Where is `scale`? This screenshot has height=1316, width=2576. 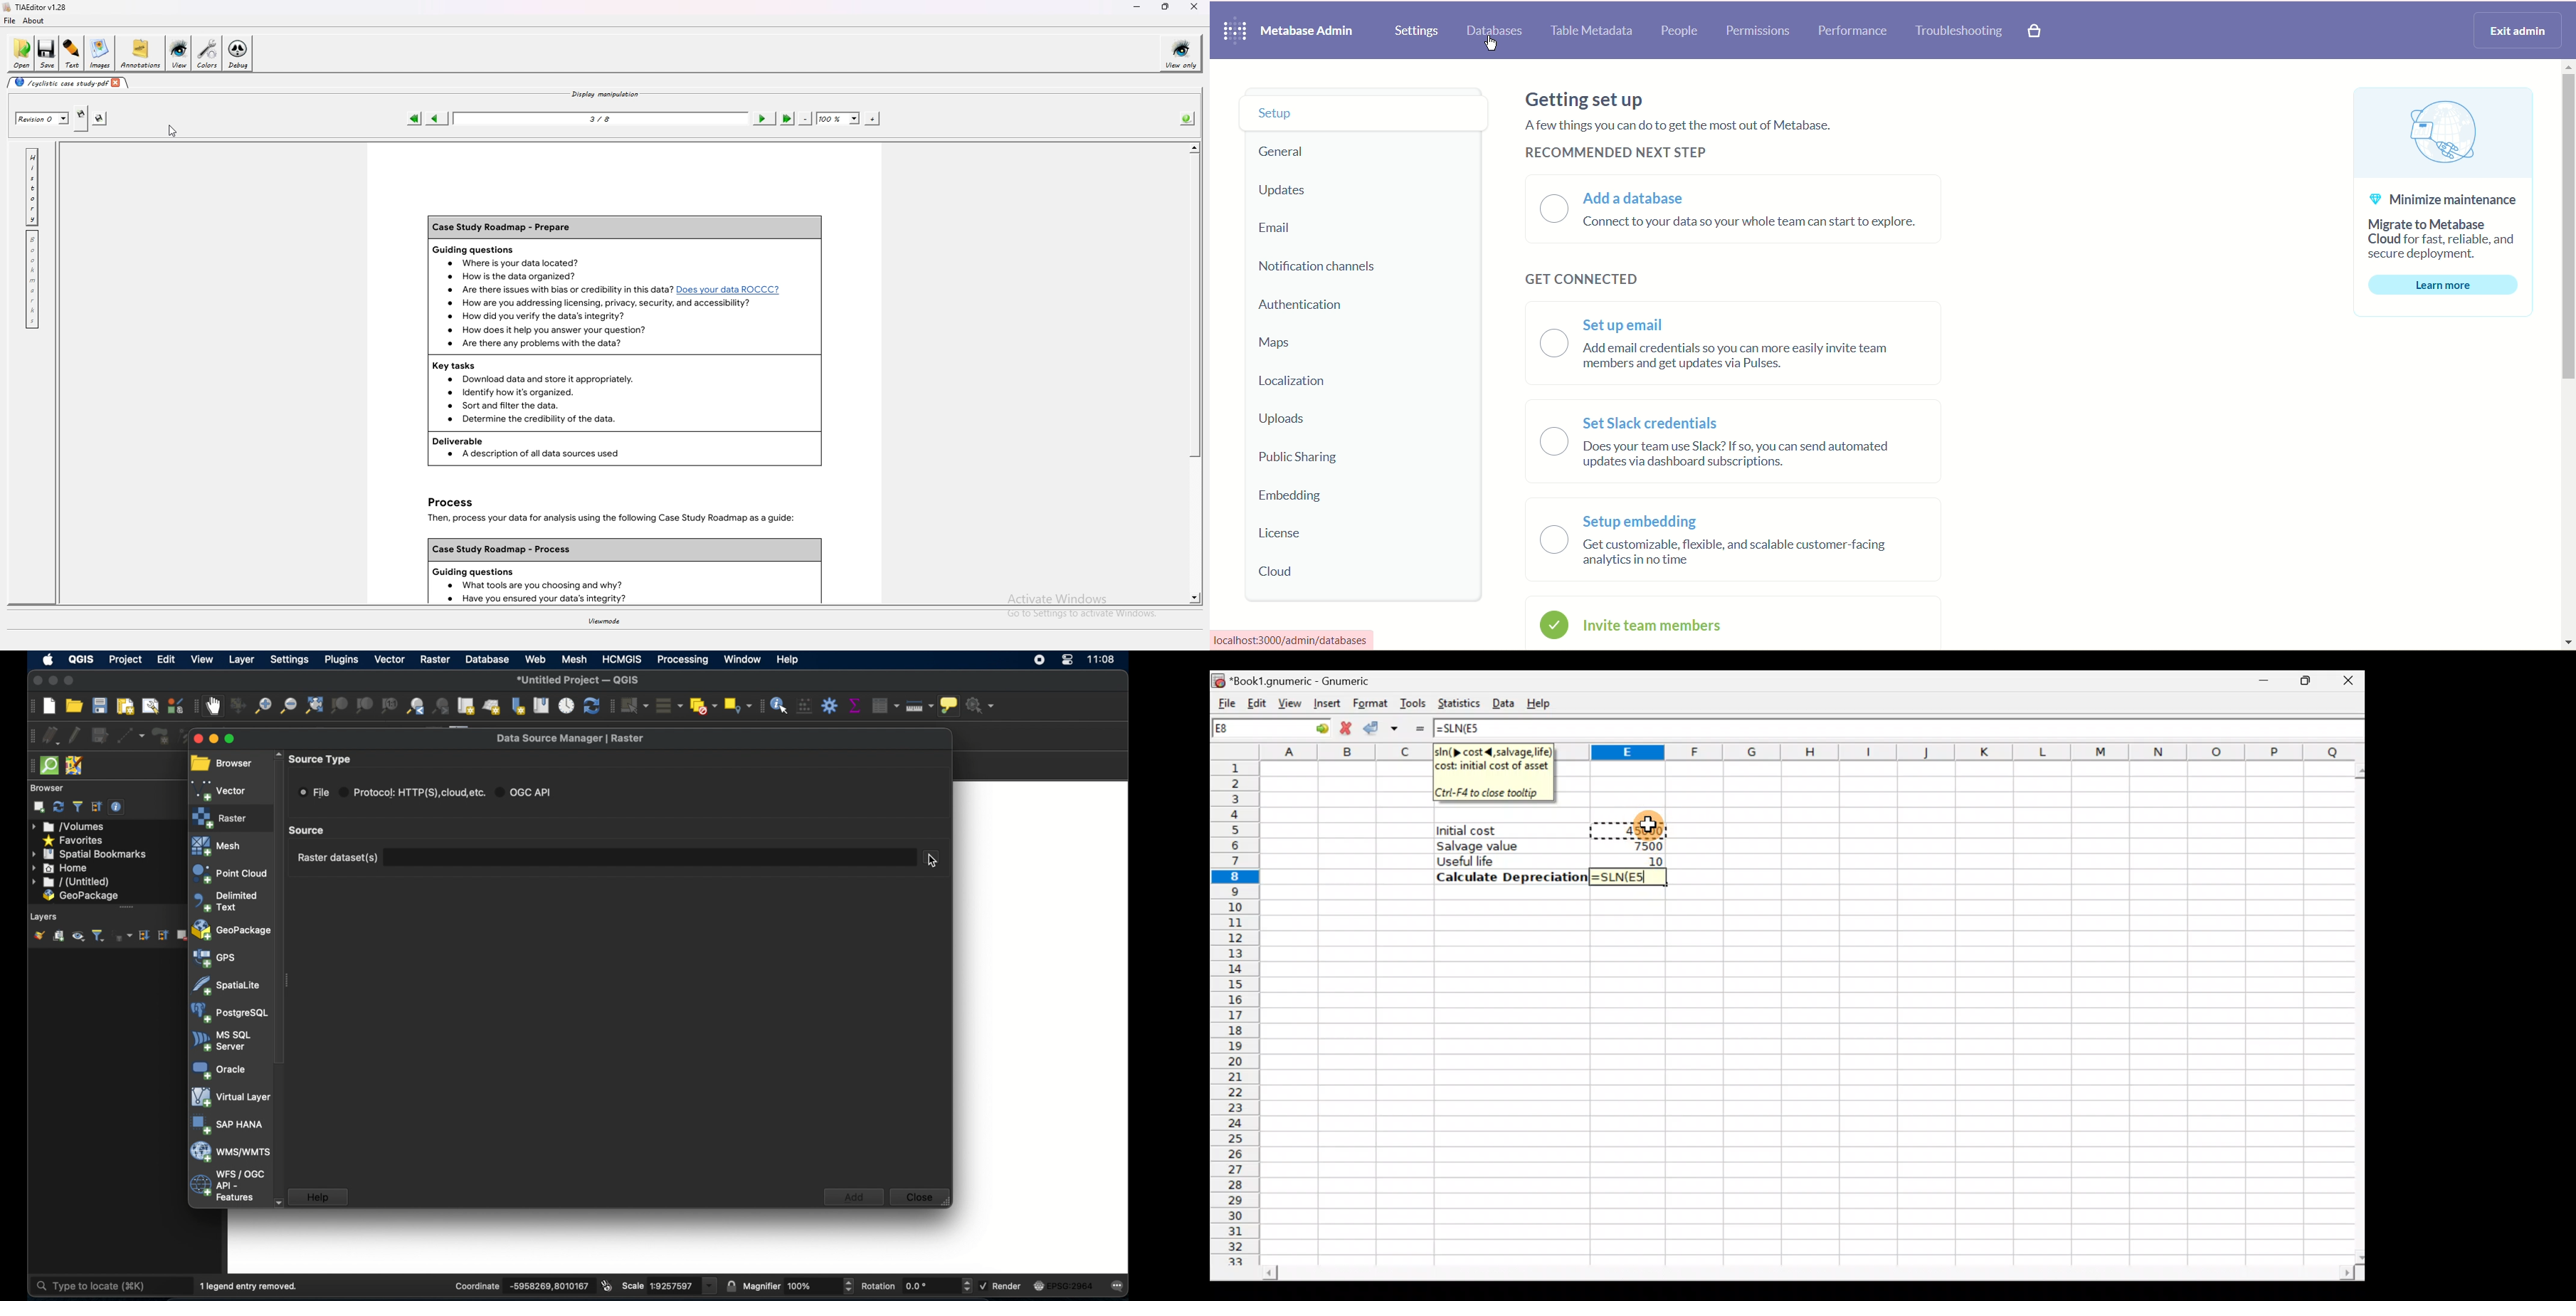
scale is located at coordinates (634, 1286).